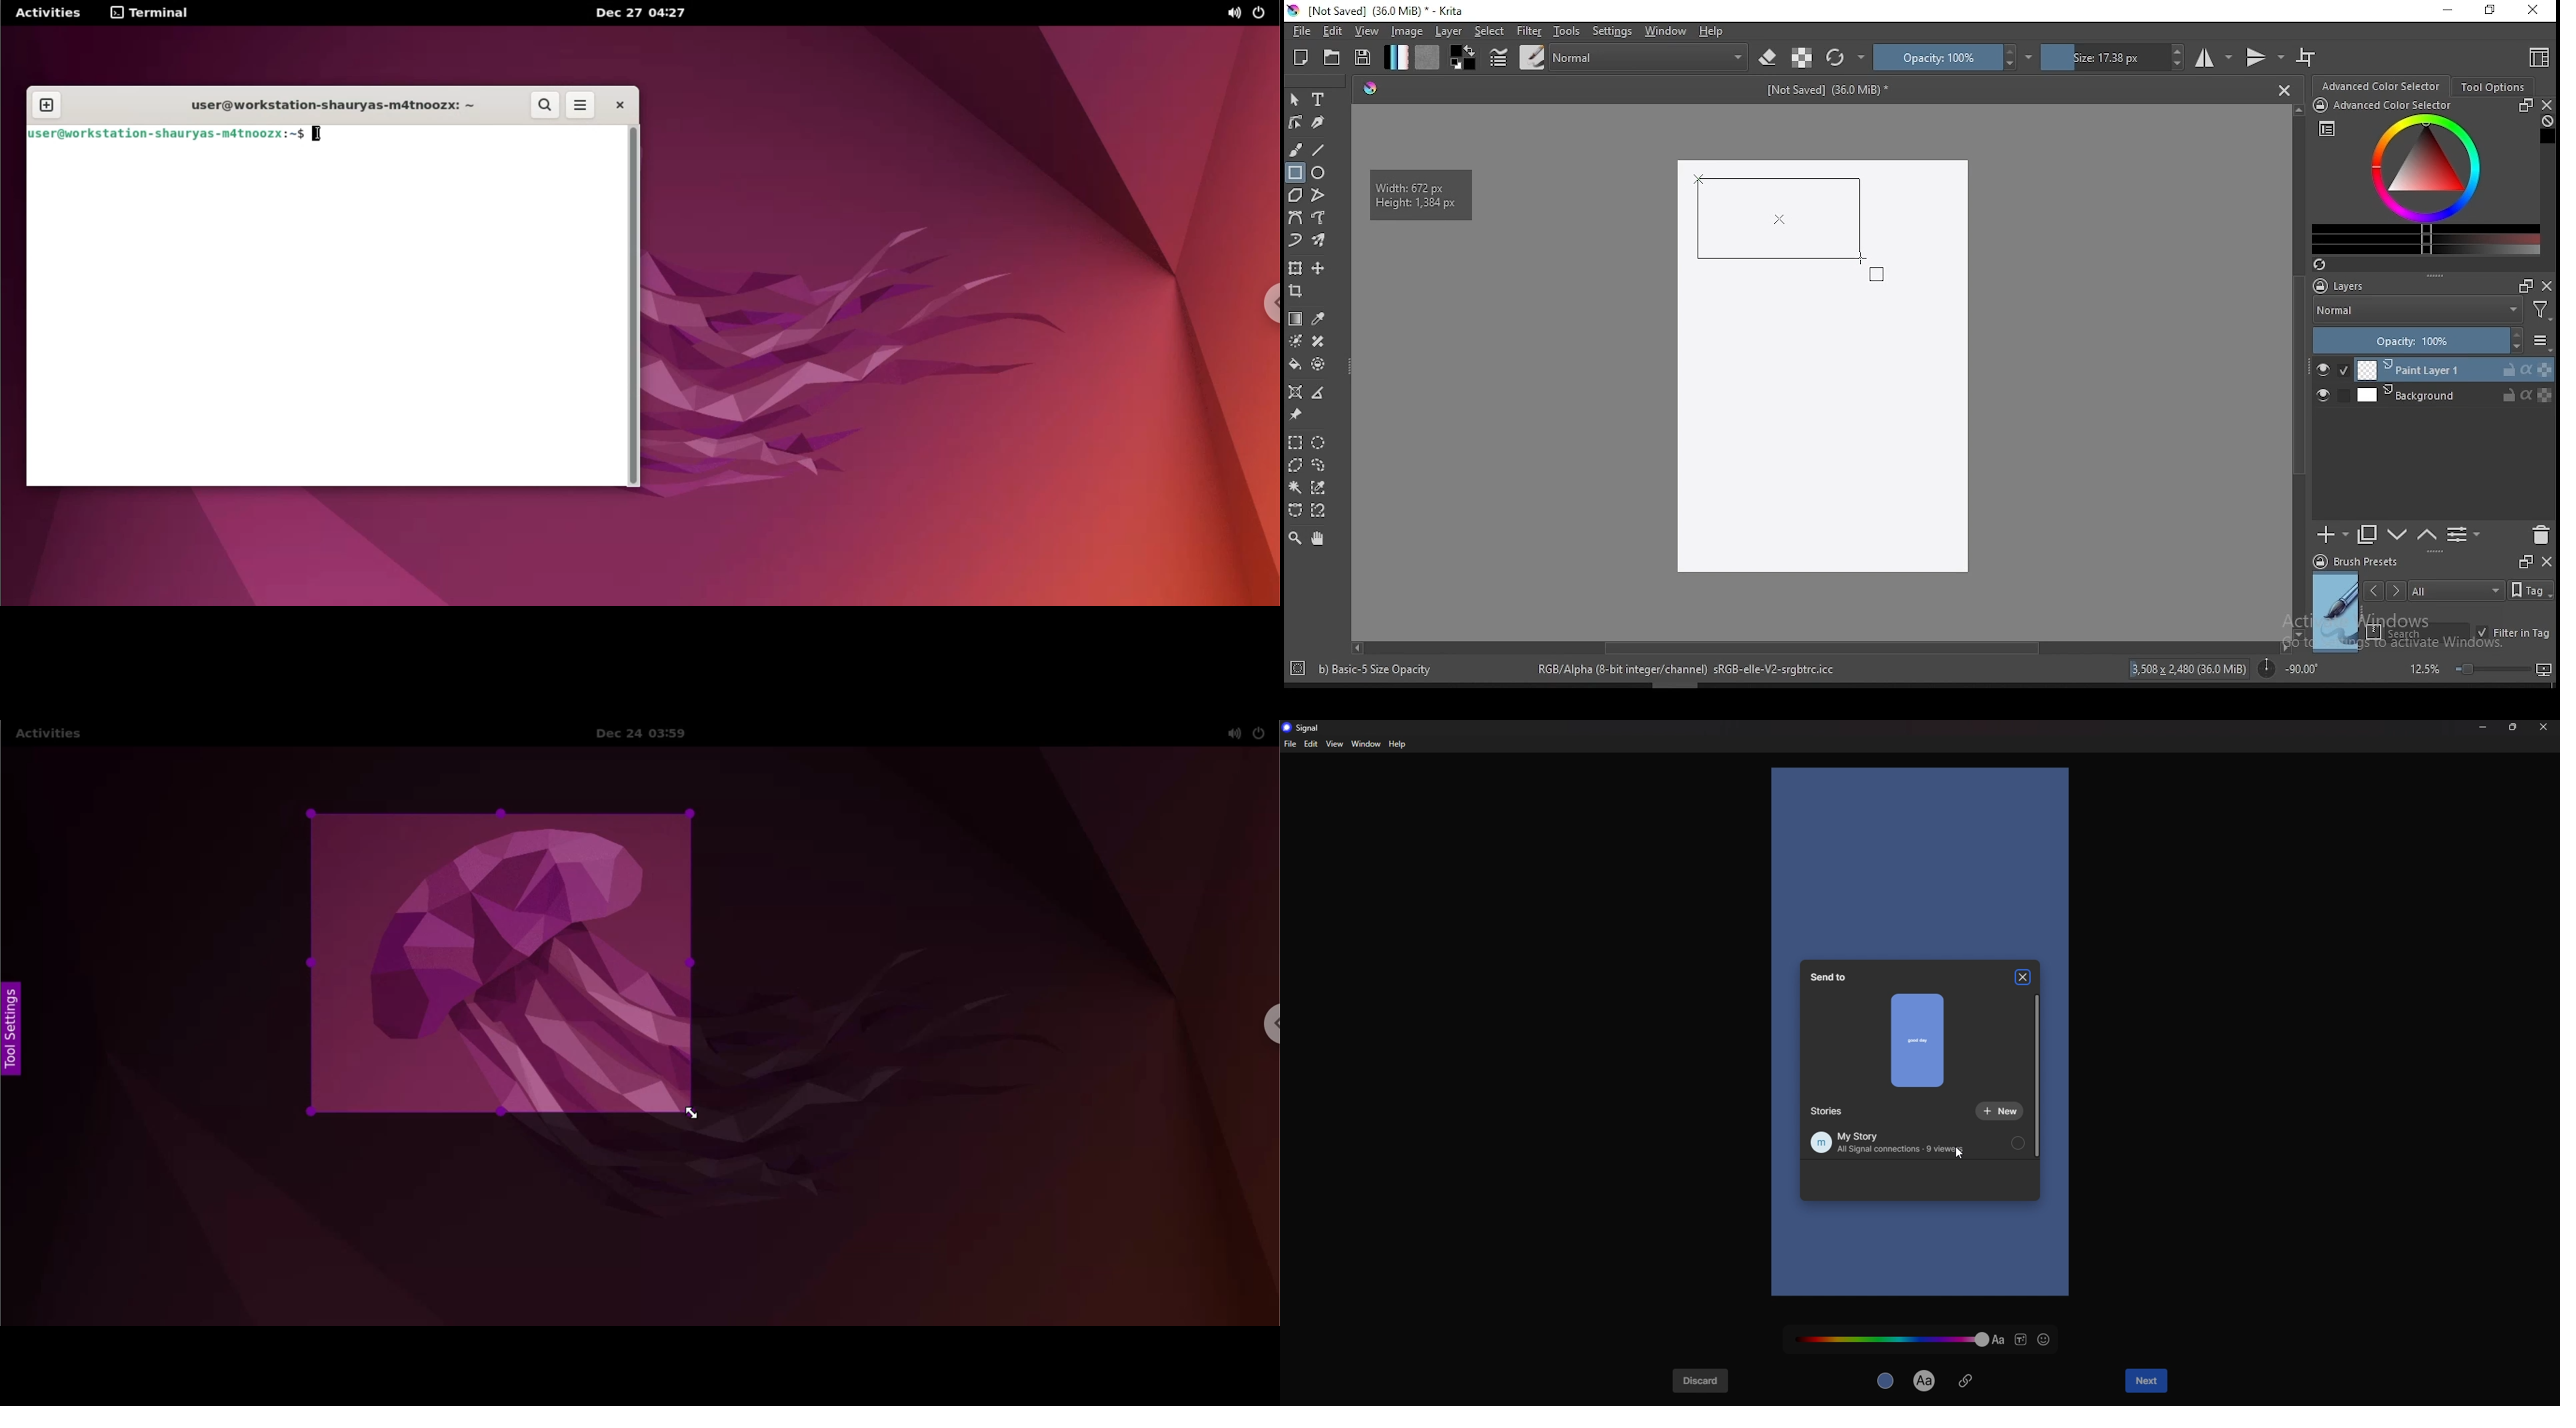 The height and width of the screenshot is (1428, 2576). Describe the element at coordinates (2300, 370) in the screenshot. I see `scroll bar` at that location.